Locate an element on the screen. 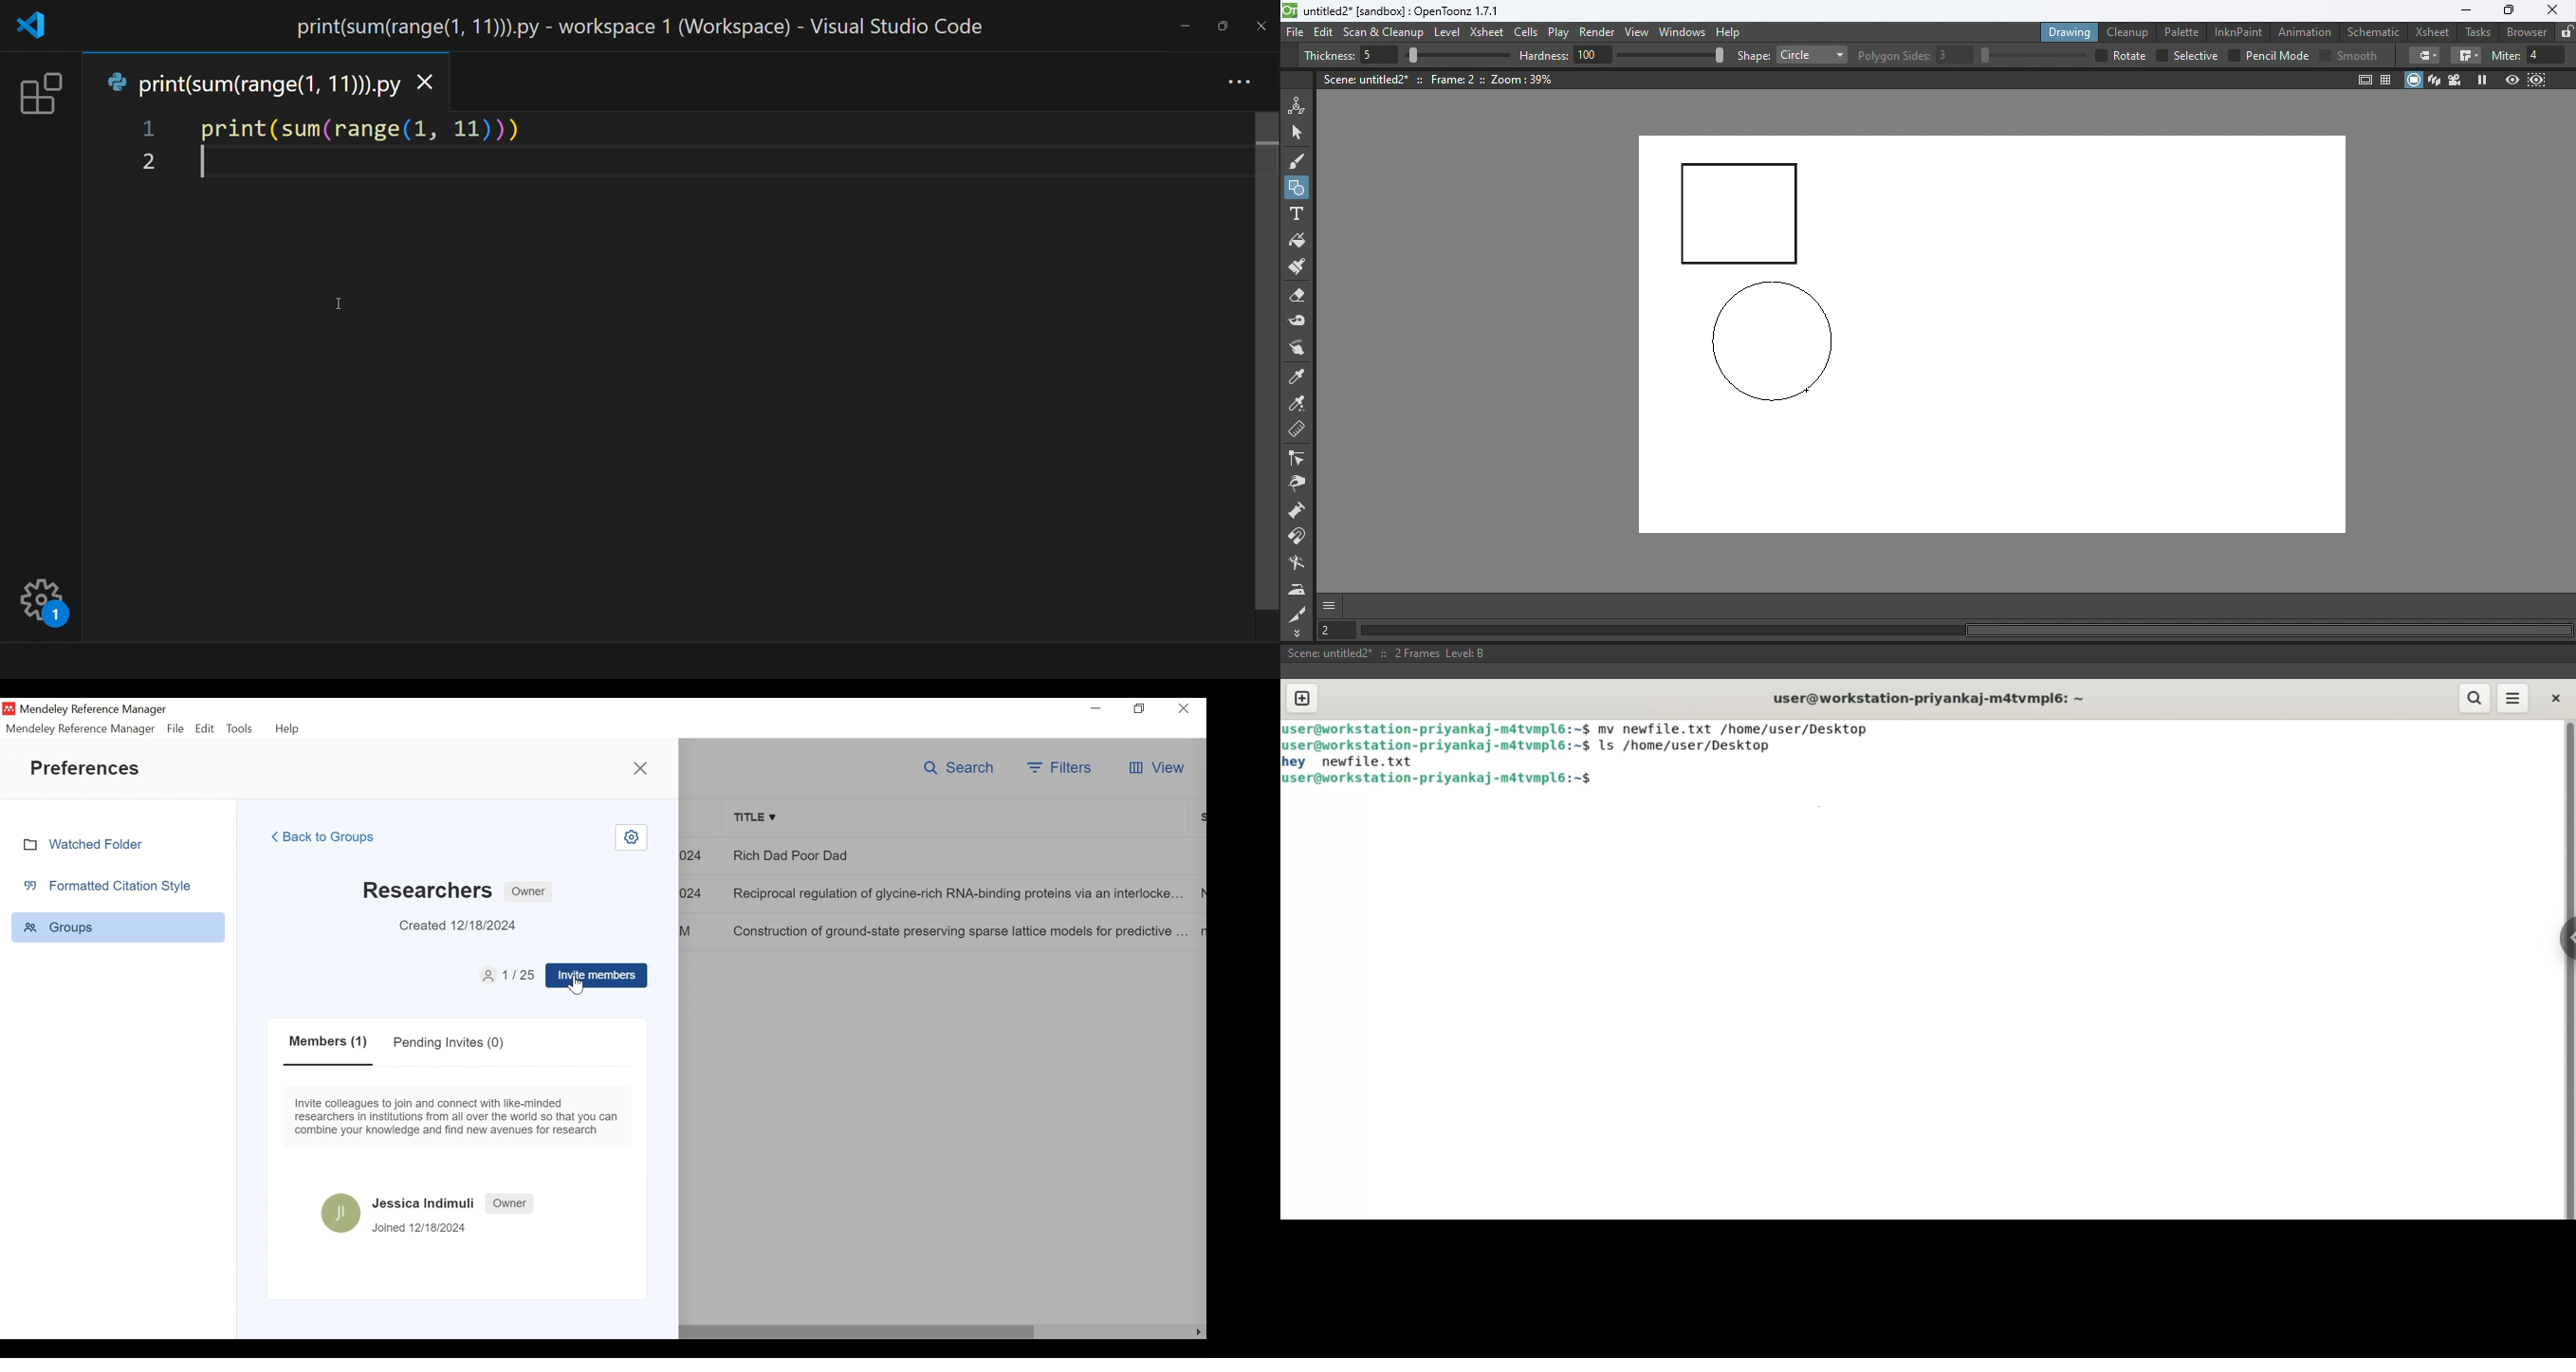  Scroll Left is located at coordinates (1200, 1332).